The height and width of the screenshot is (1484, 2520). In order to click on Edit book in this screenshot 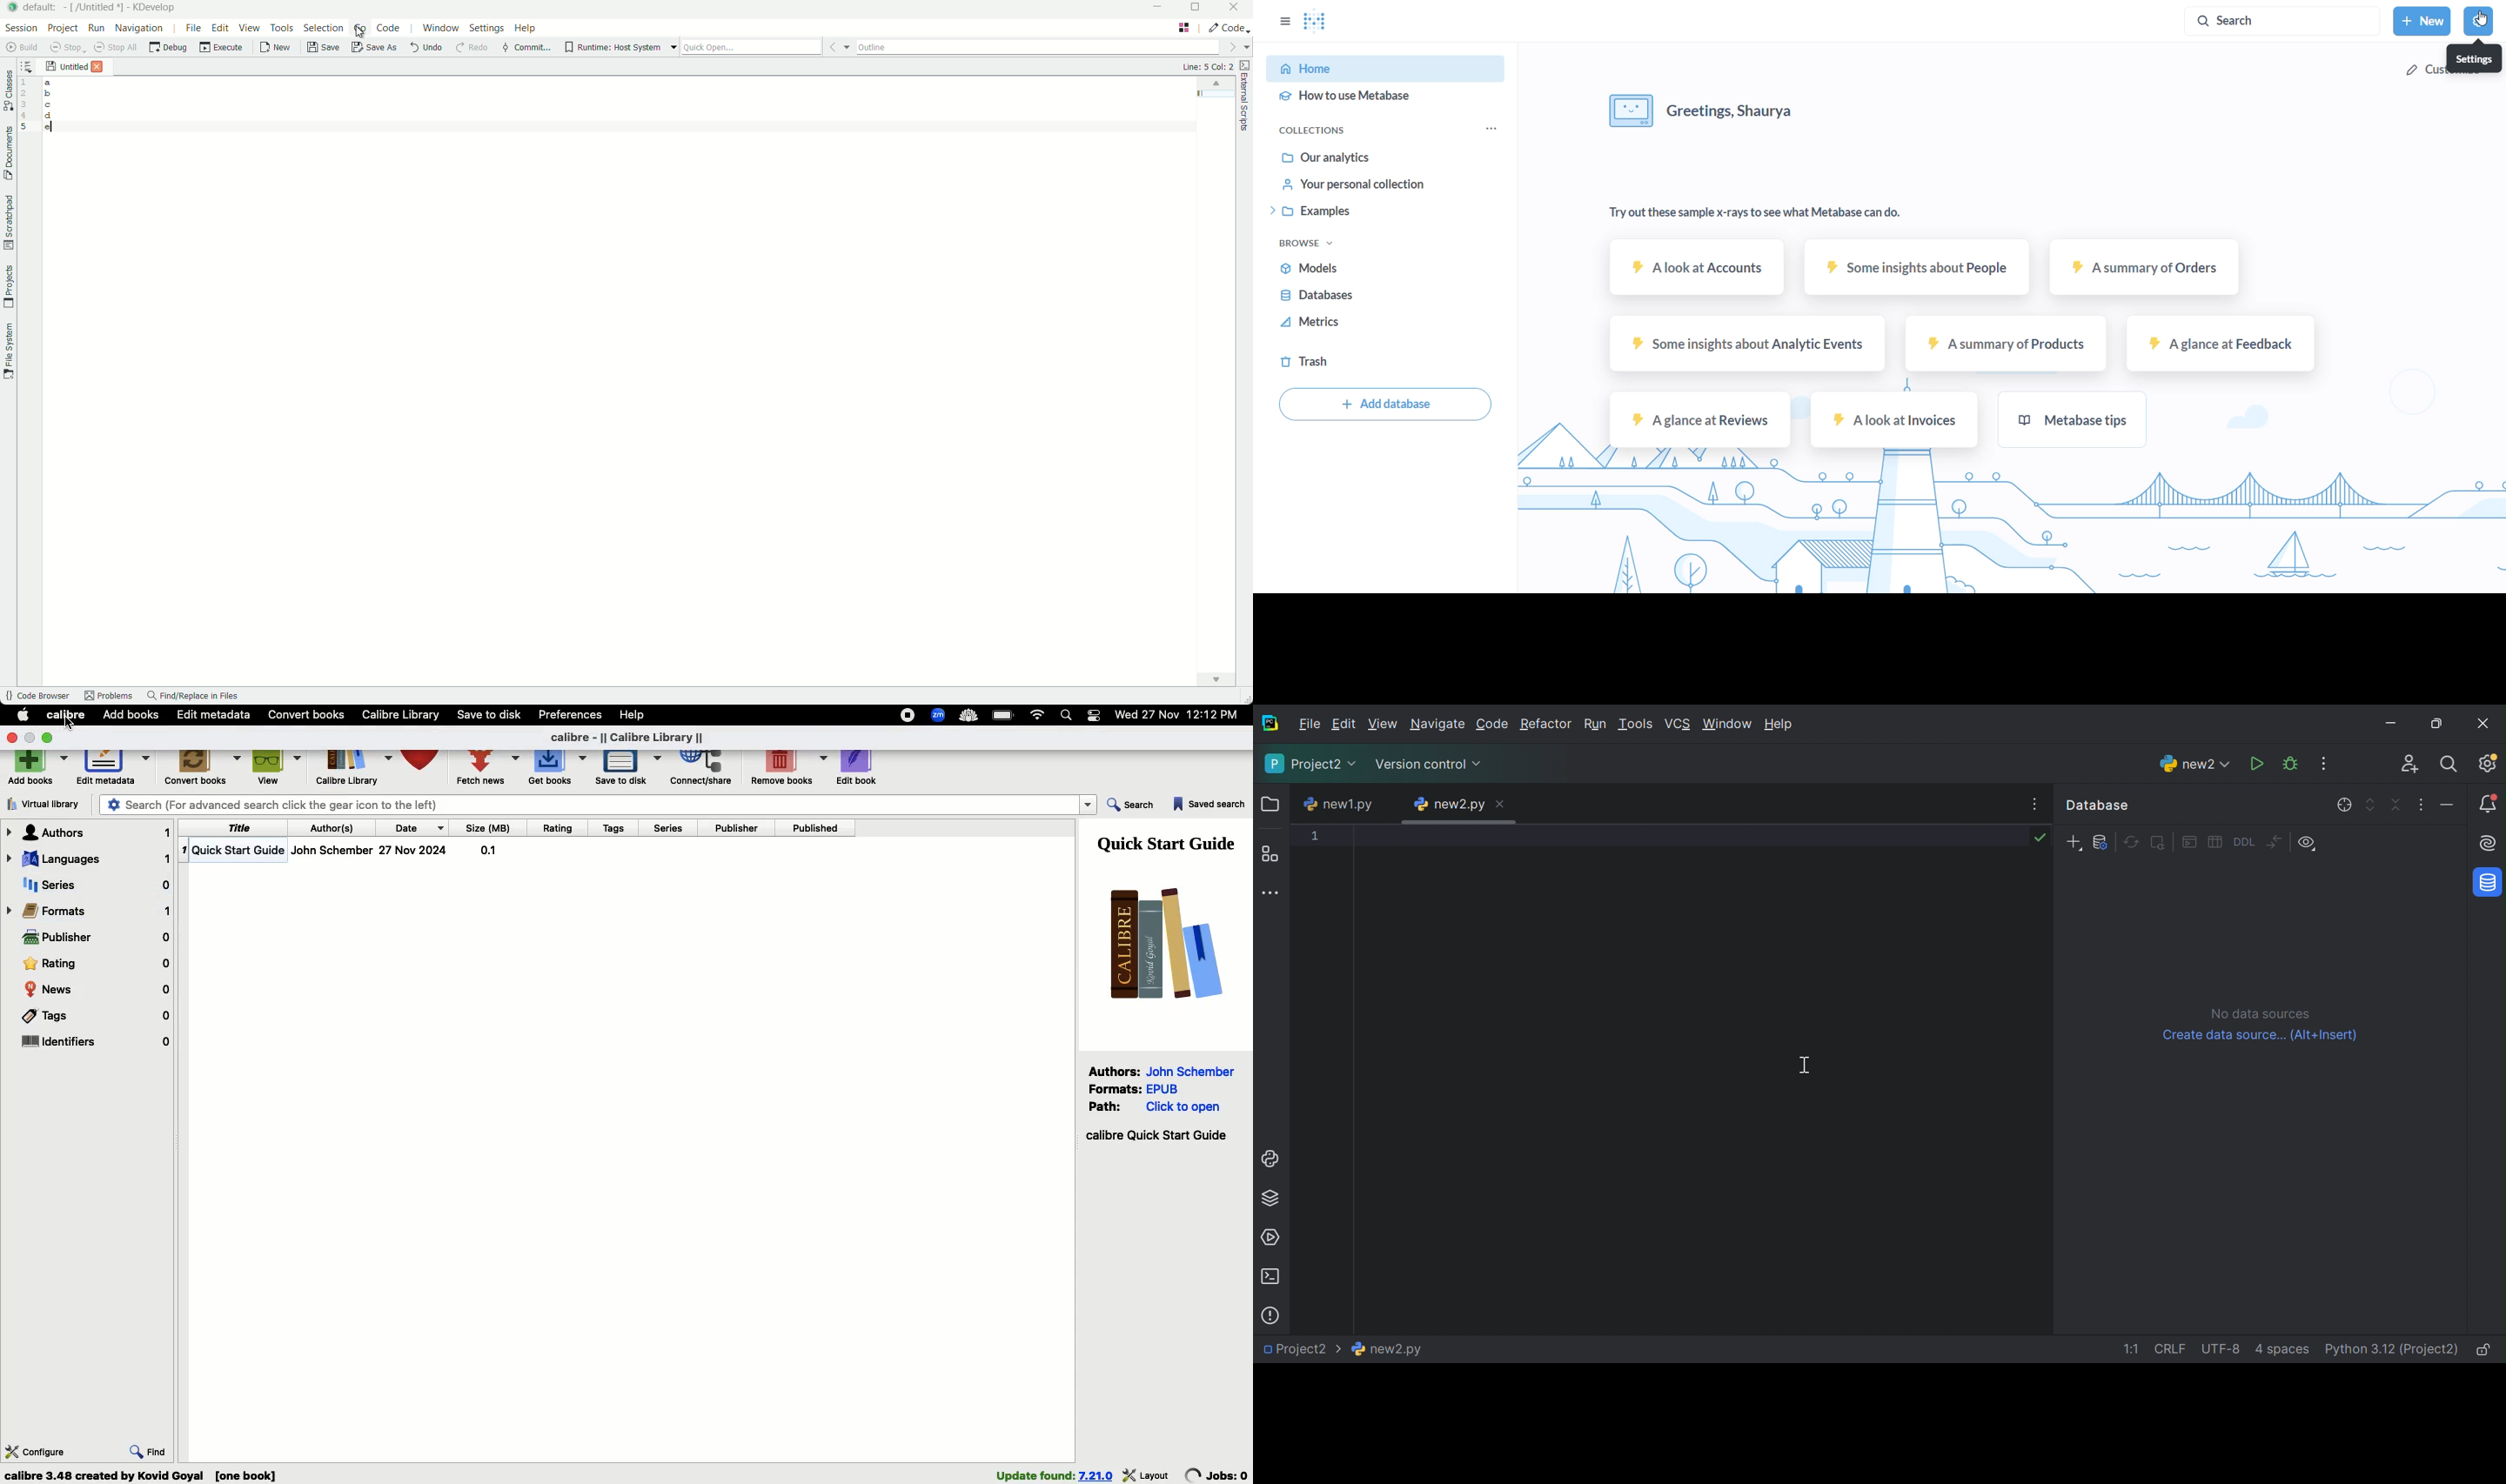, I will do `click(864, 768)`.